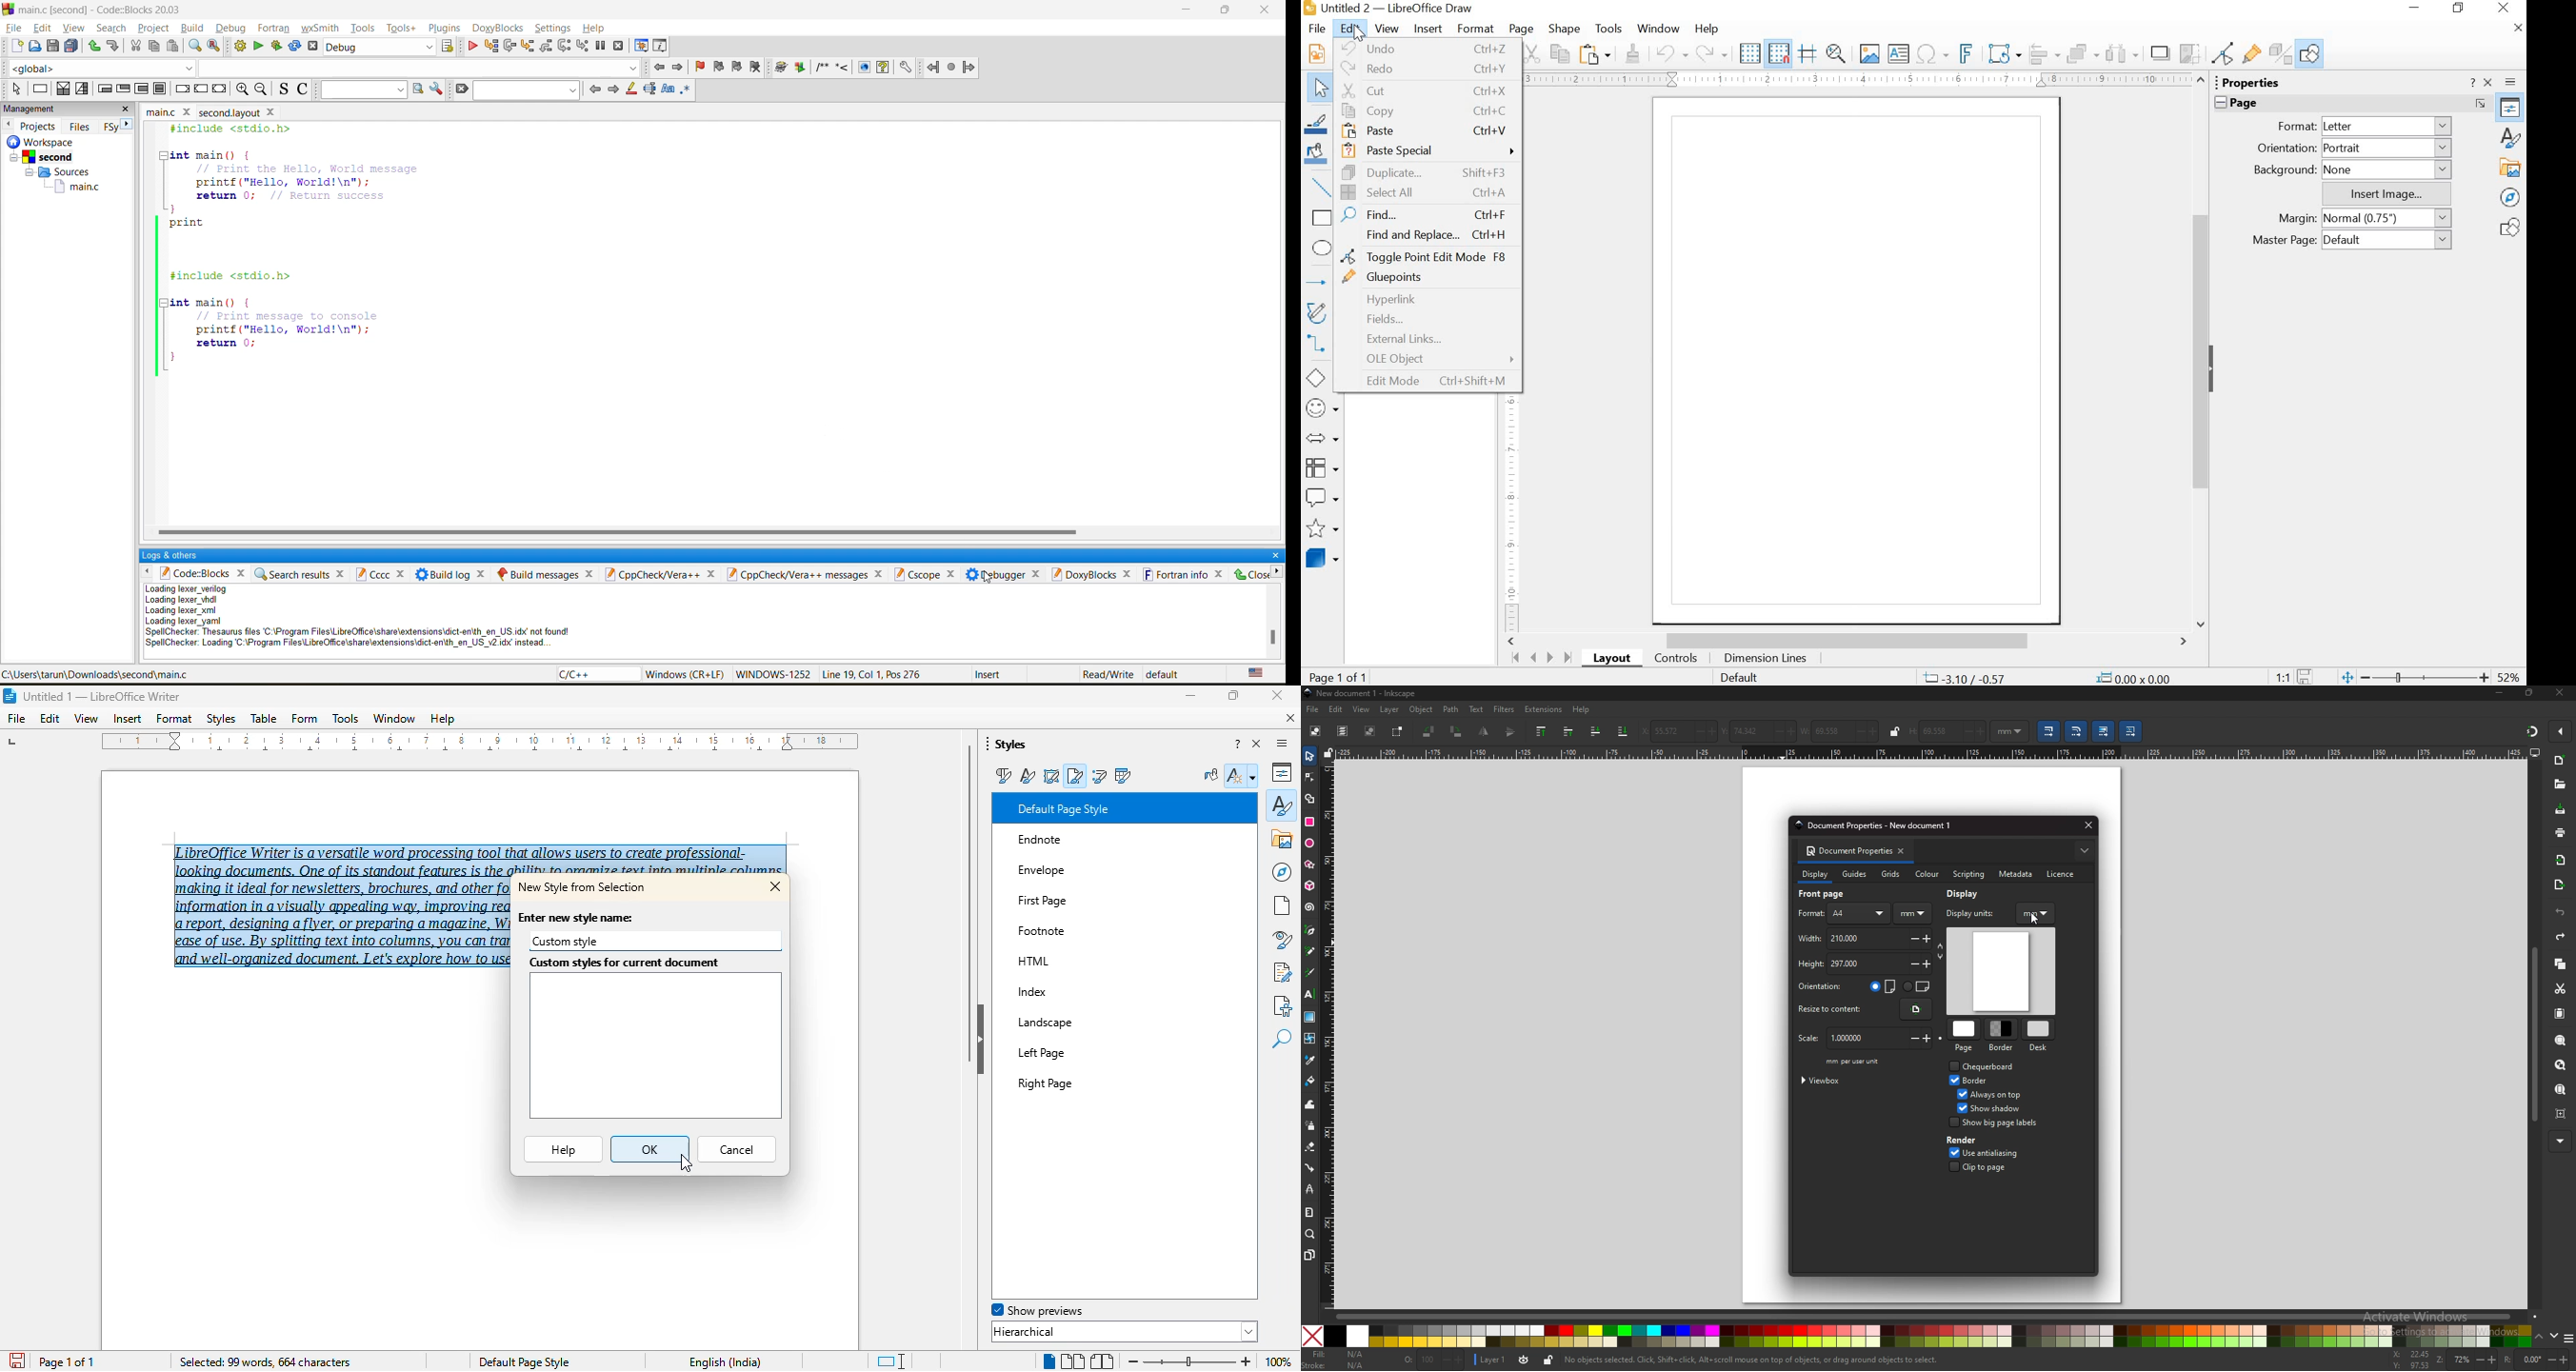  I want to click on coordinates, so click(2058, 677).